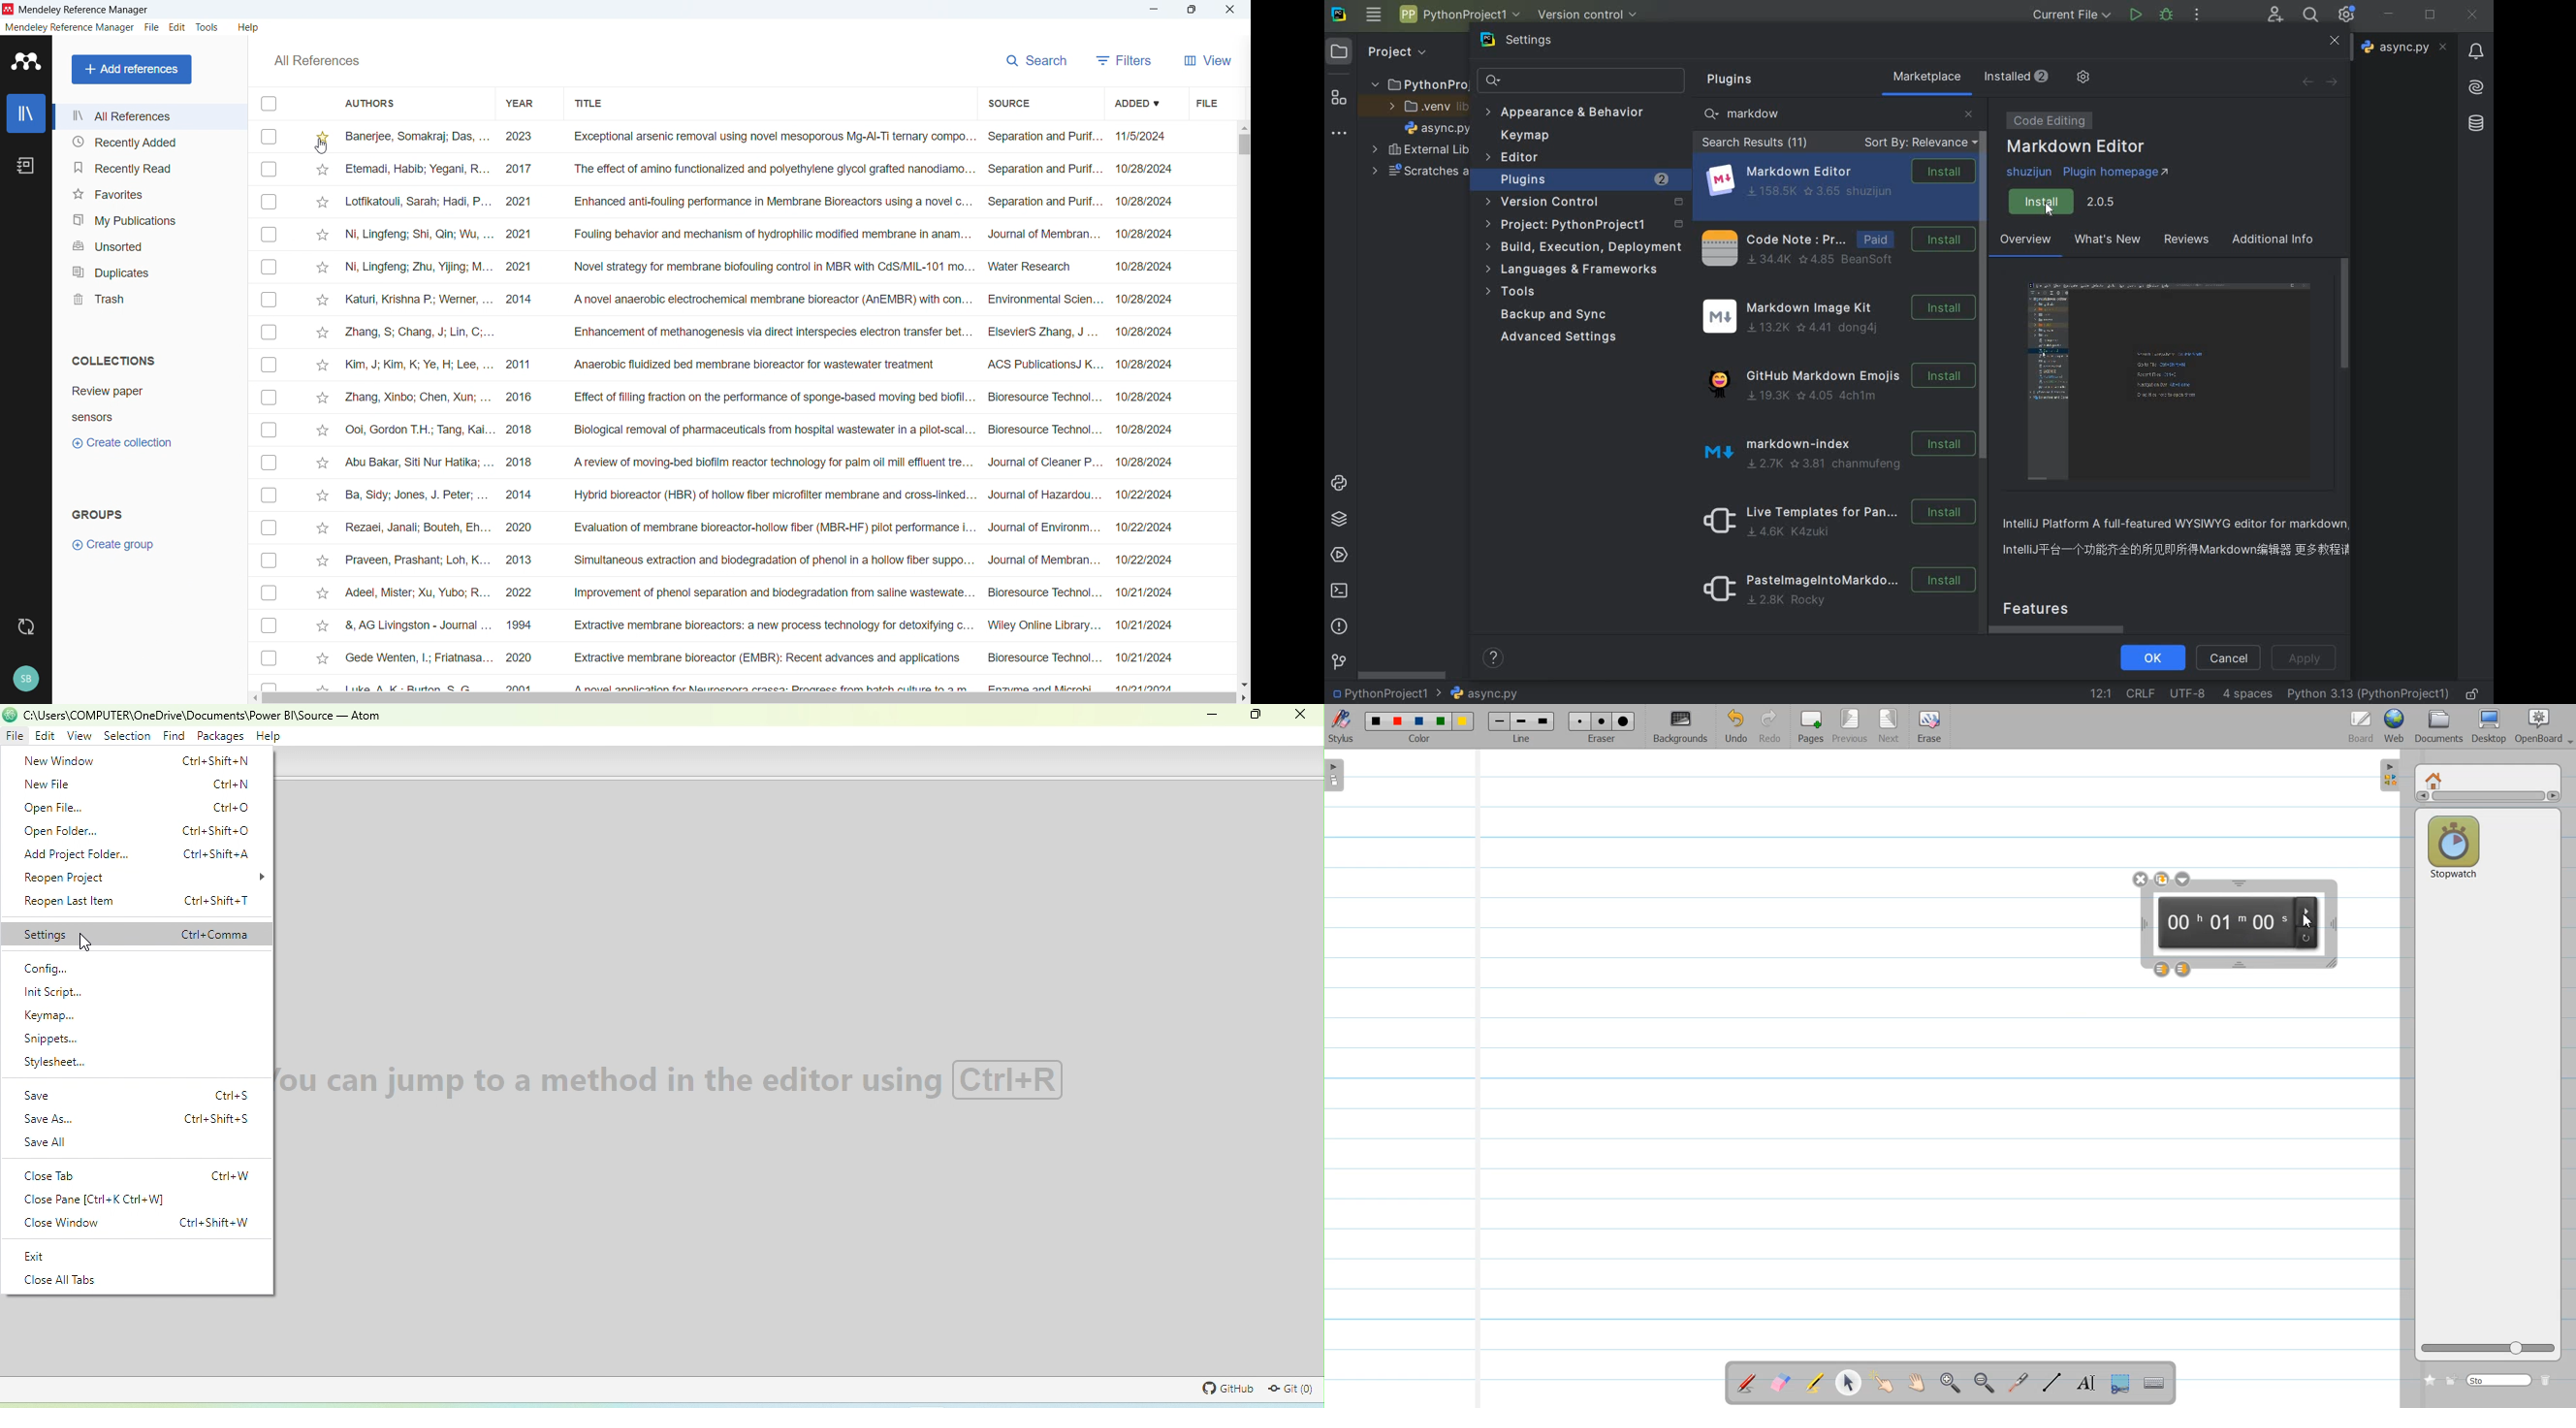 The width and height of the screenshot is (2576, 1428). Describe the element at coordinates (70, 27) in the screenshot. I see `mendeley reference manager` at that location.